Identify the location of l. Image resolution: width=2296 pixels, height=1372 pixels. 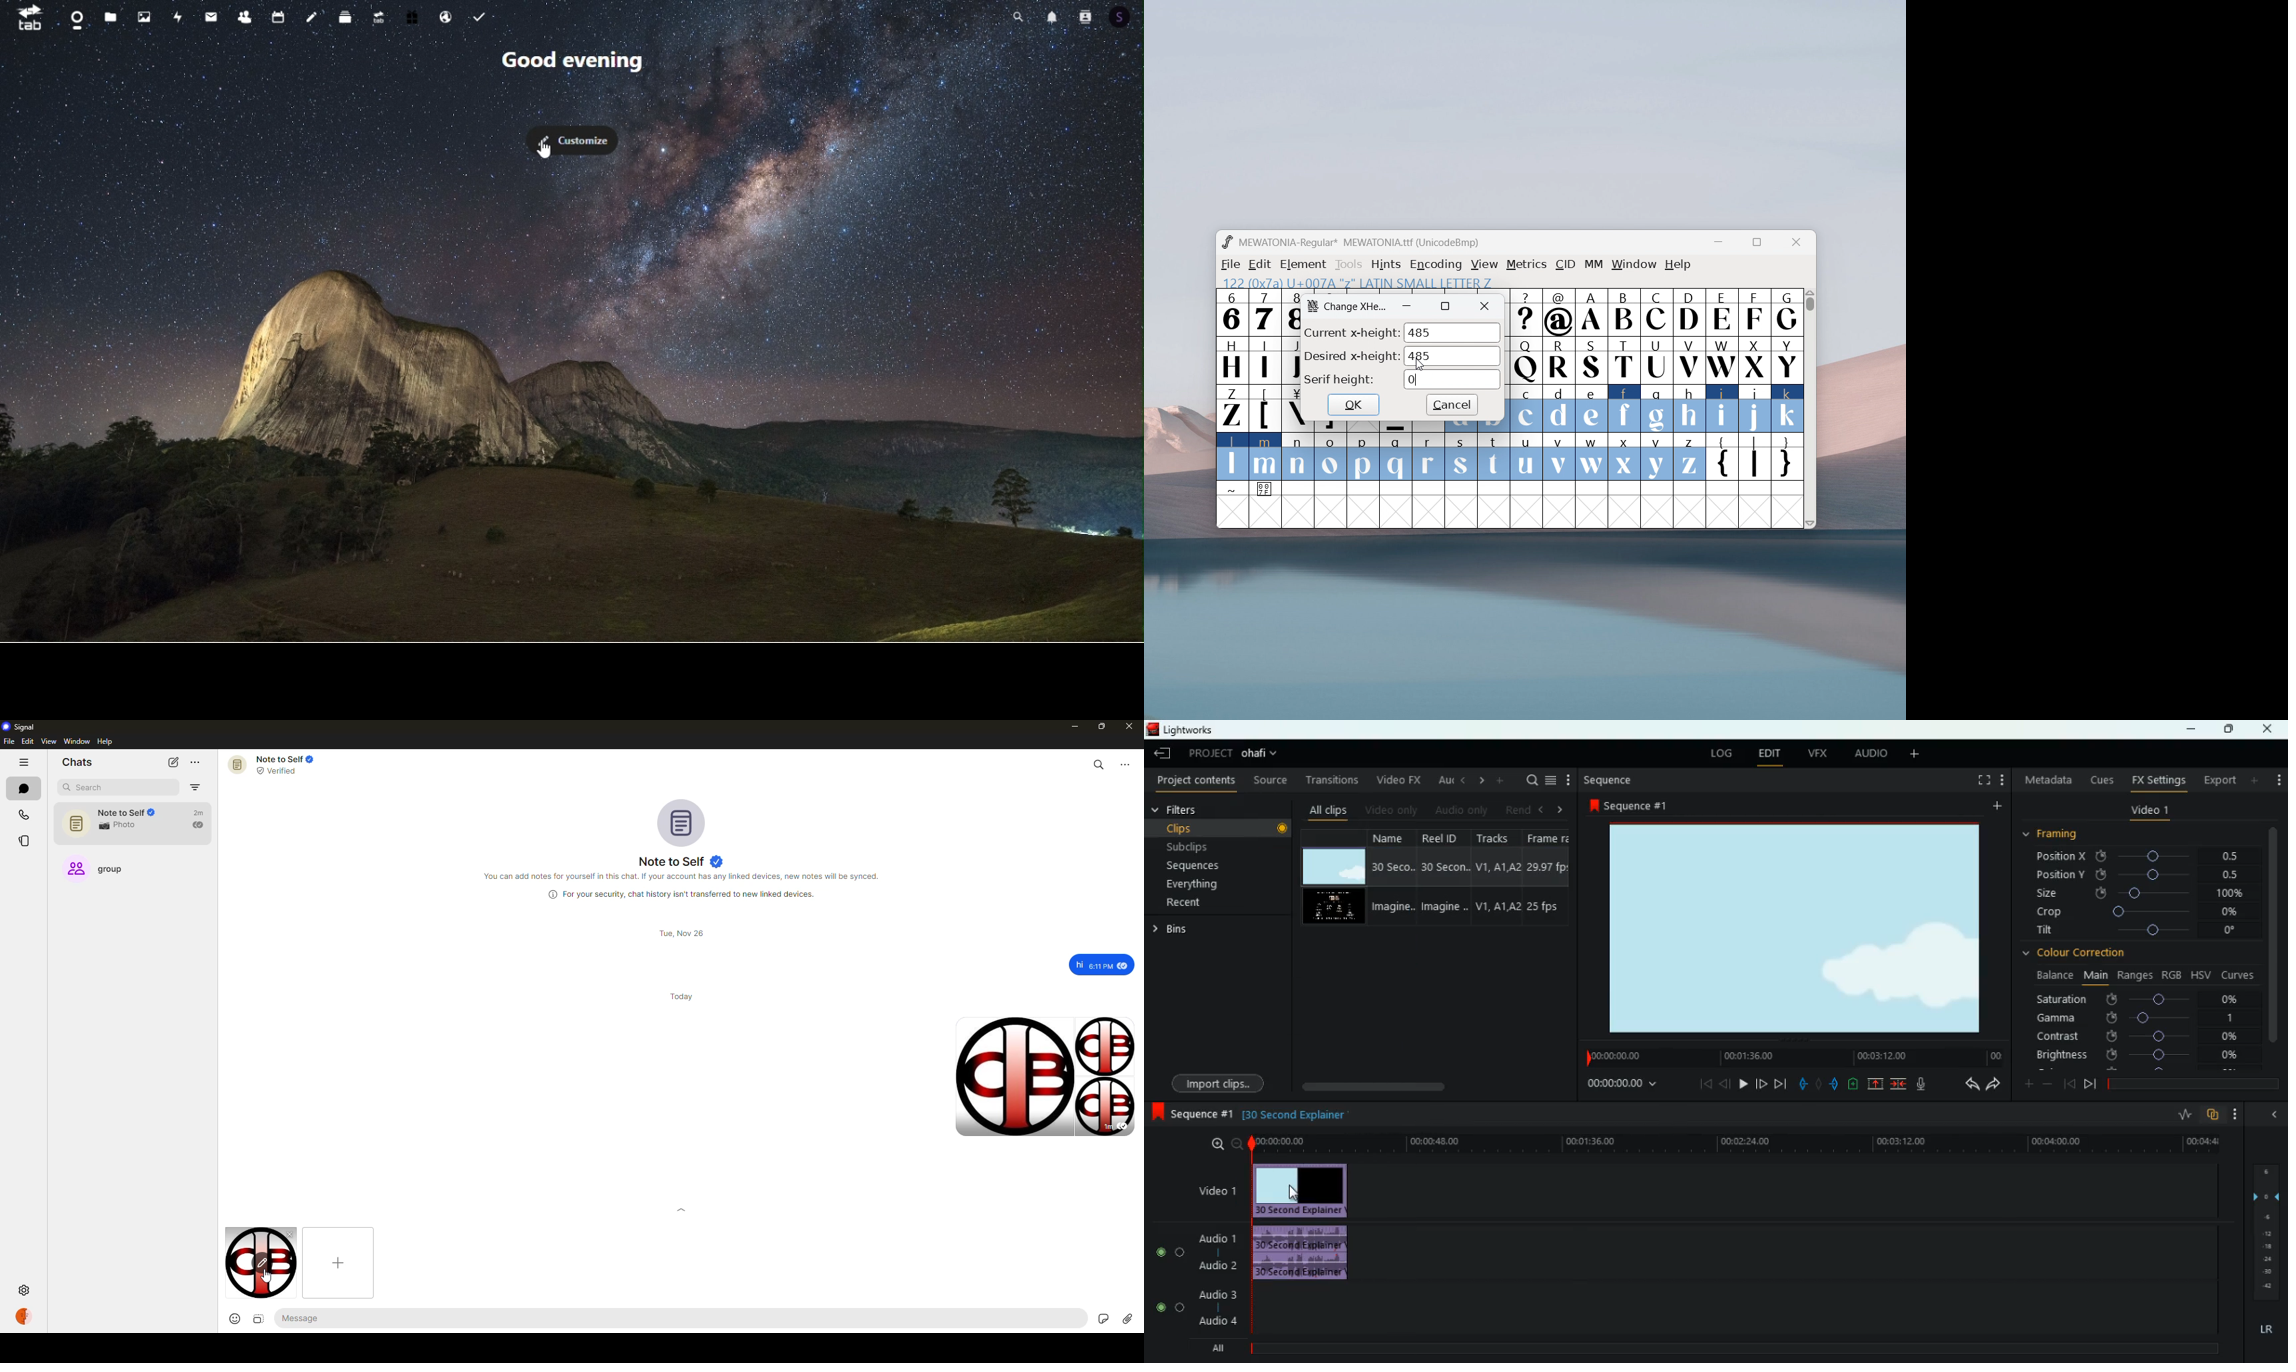
(1233, 456).